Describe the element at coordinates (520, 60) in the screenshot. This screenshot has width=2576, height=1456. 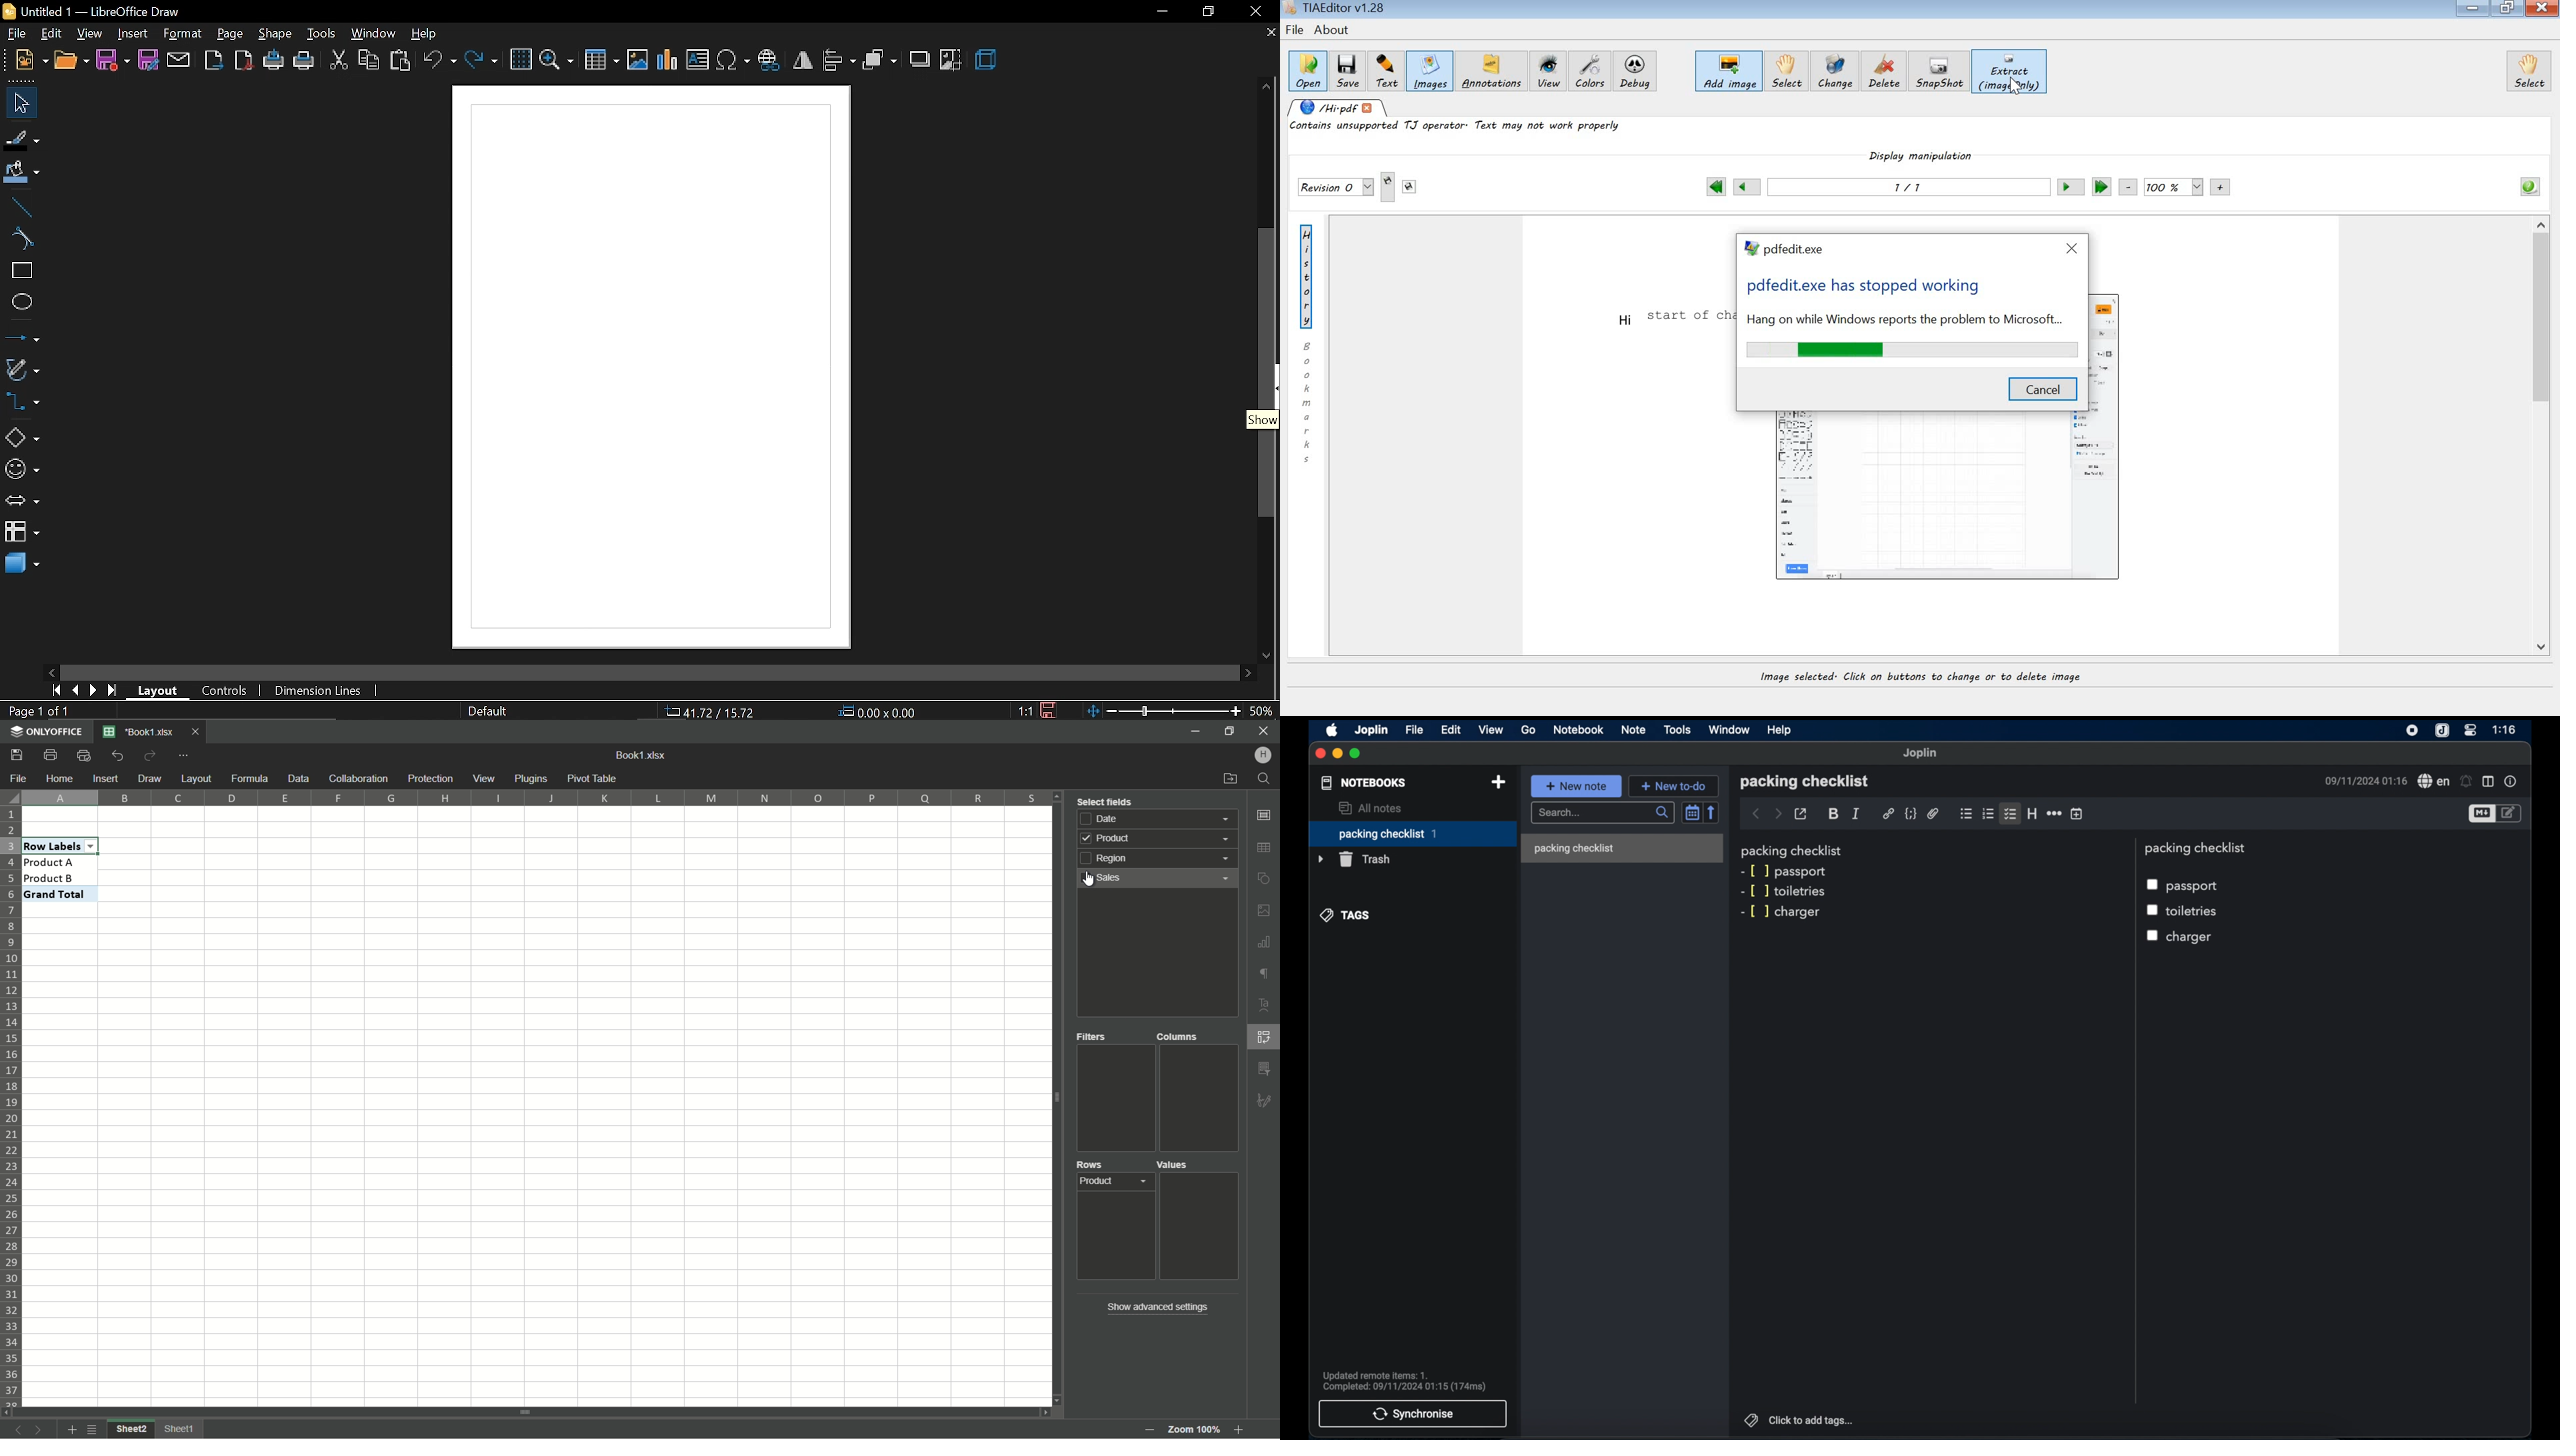
I see `grid` at that location.